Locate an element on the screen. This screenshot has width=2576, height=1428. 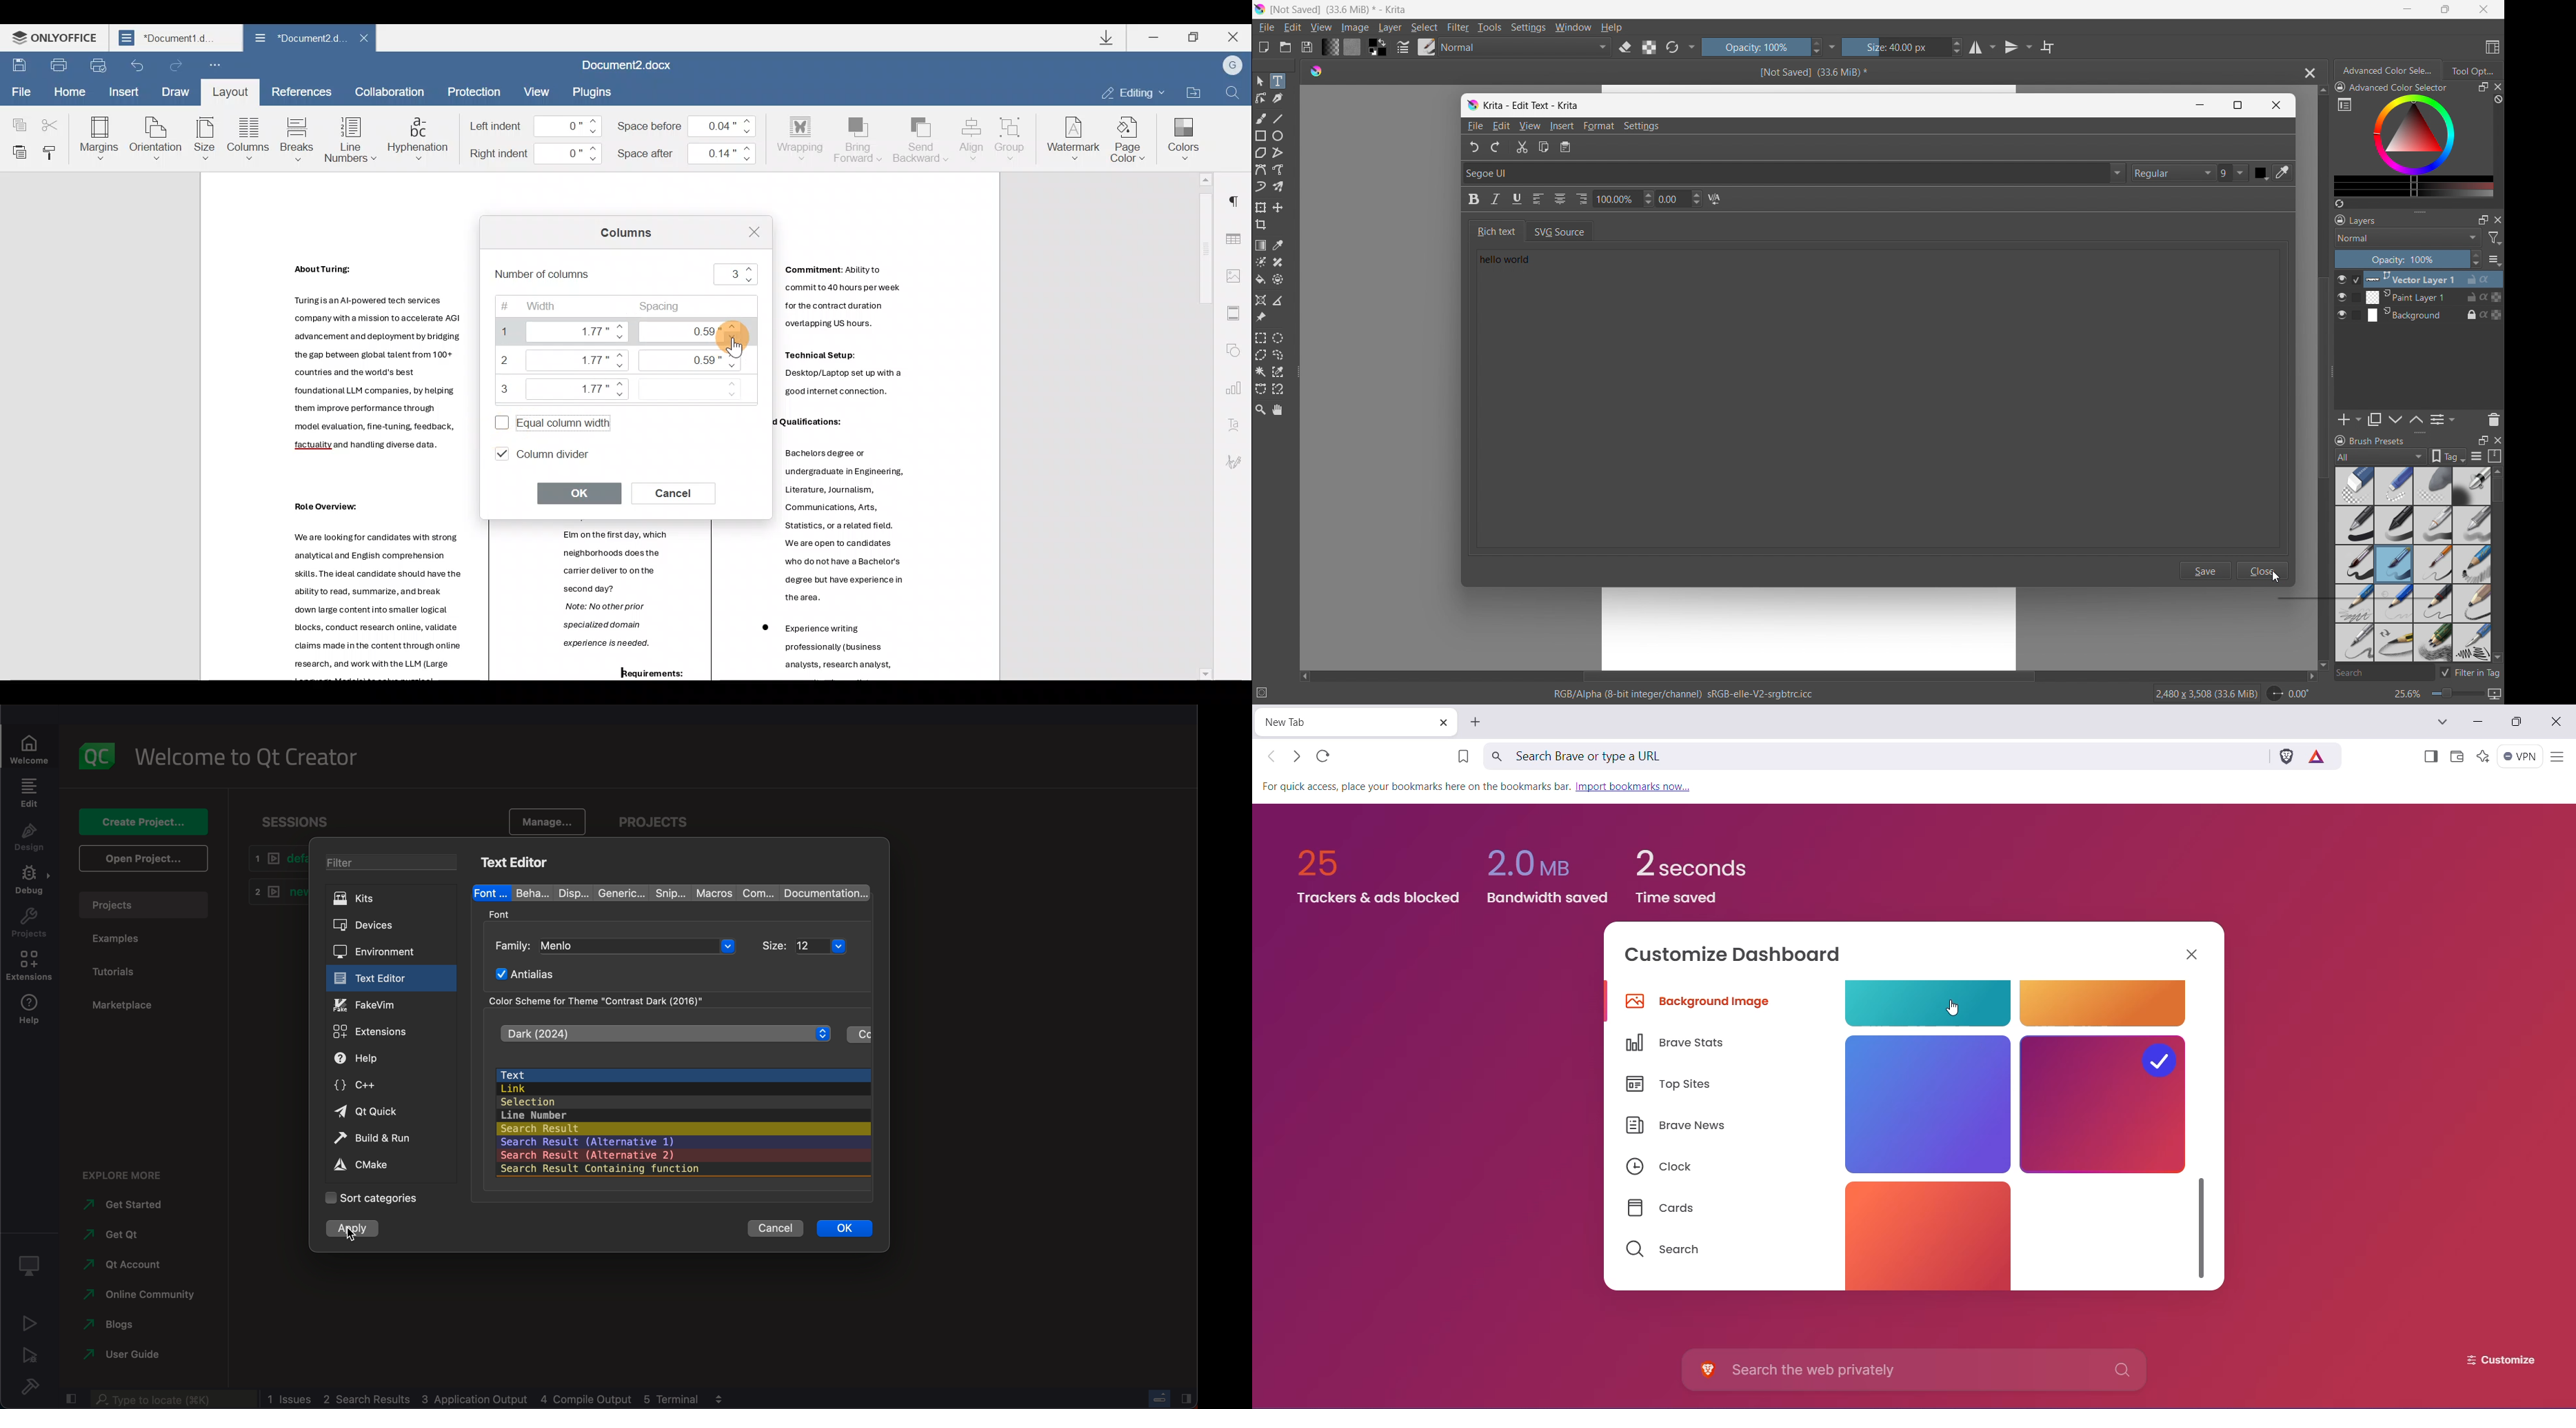
Downloads is located at coordinates (1109, 39).